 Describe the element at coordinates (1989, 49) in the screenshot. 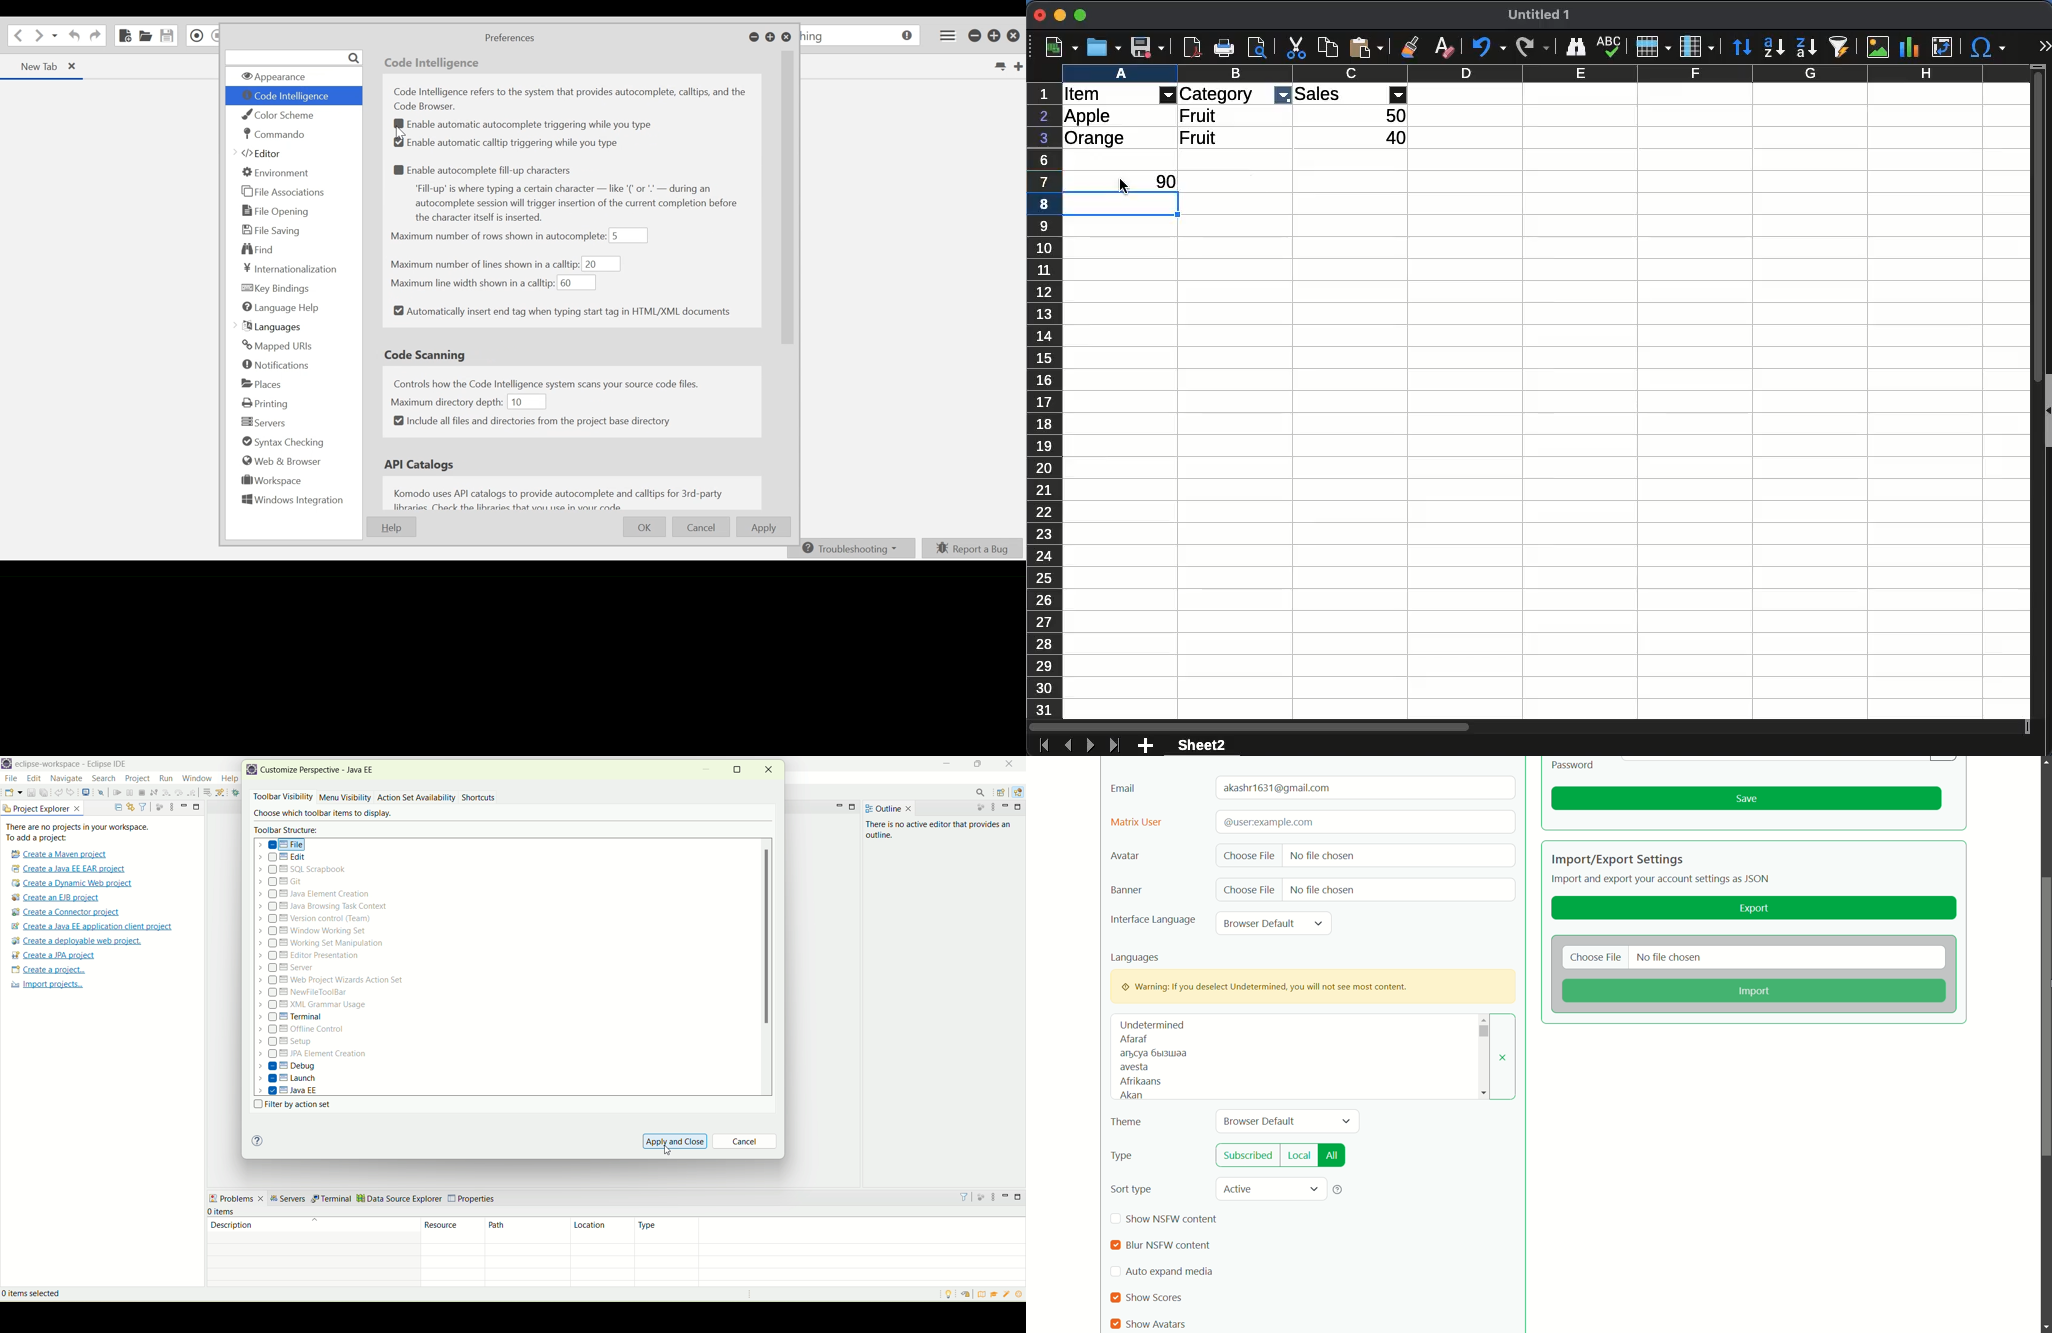

I see `special character` at that location.